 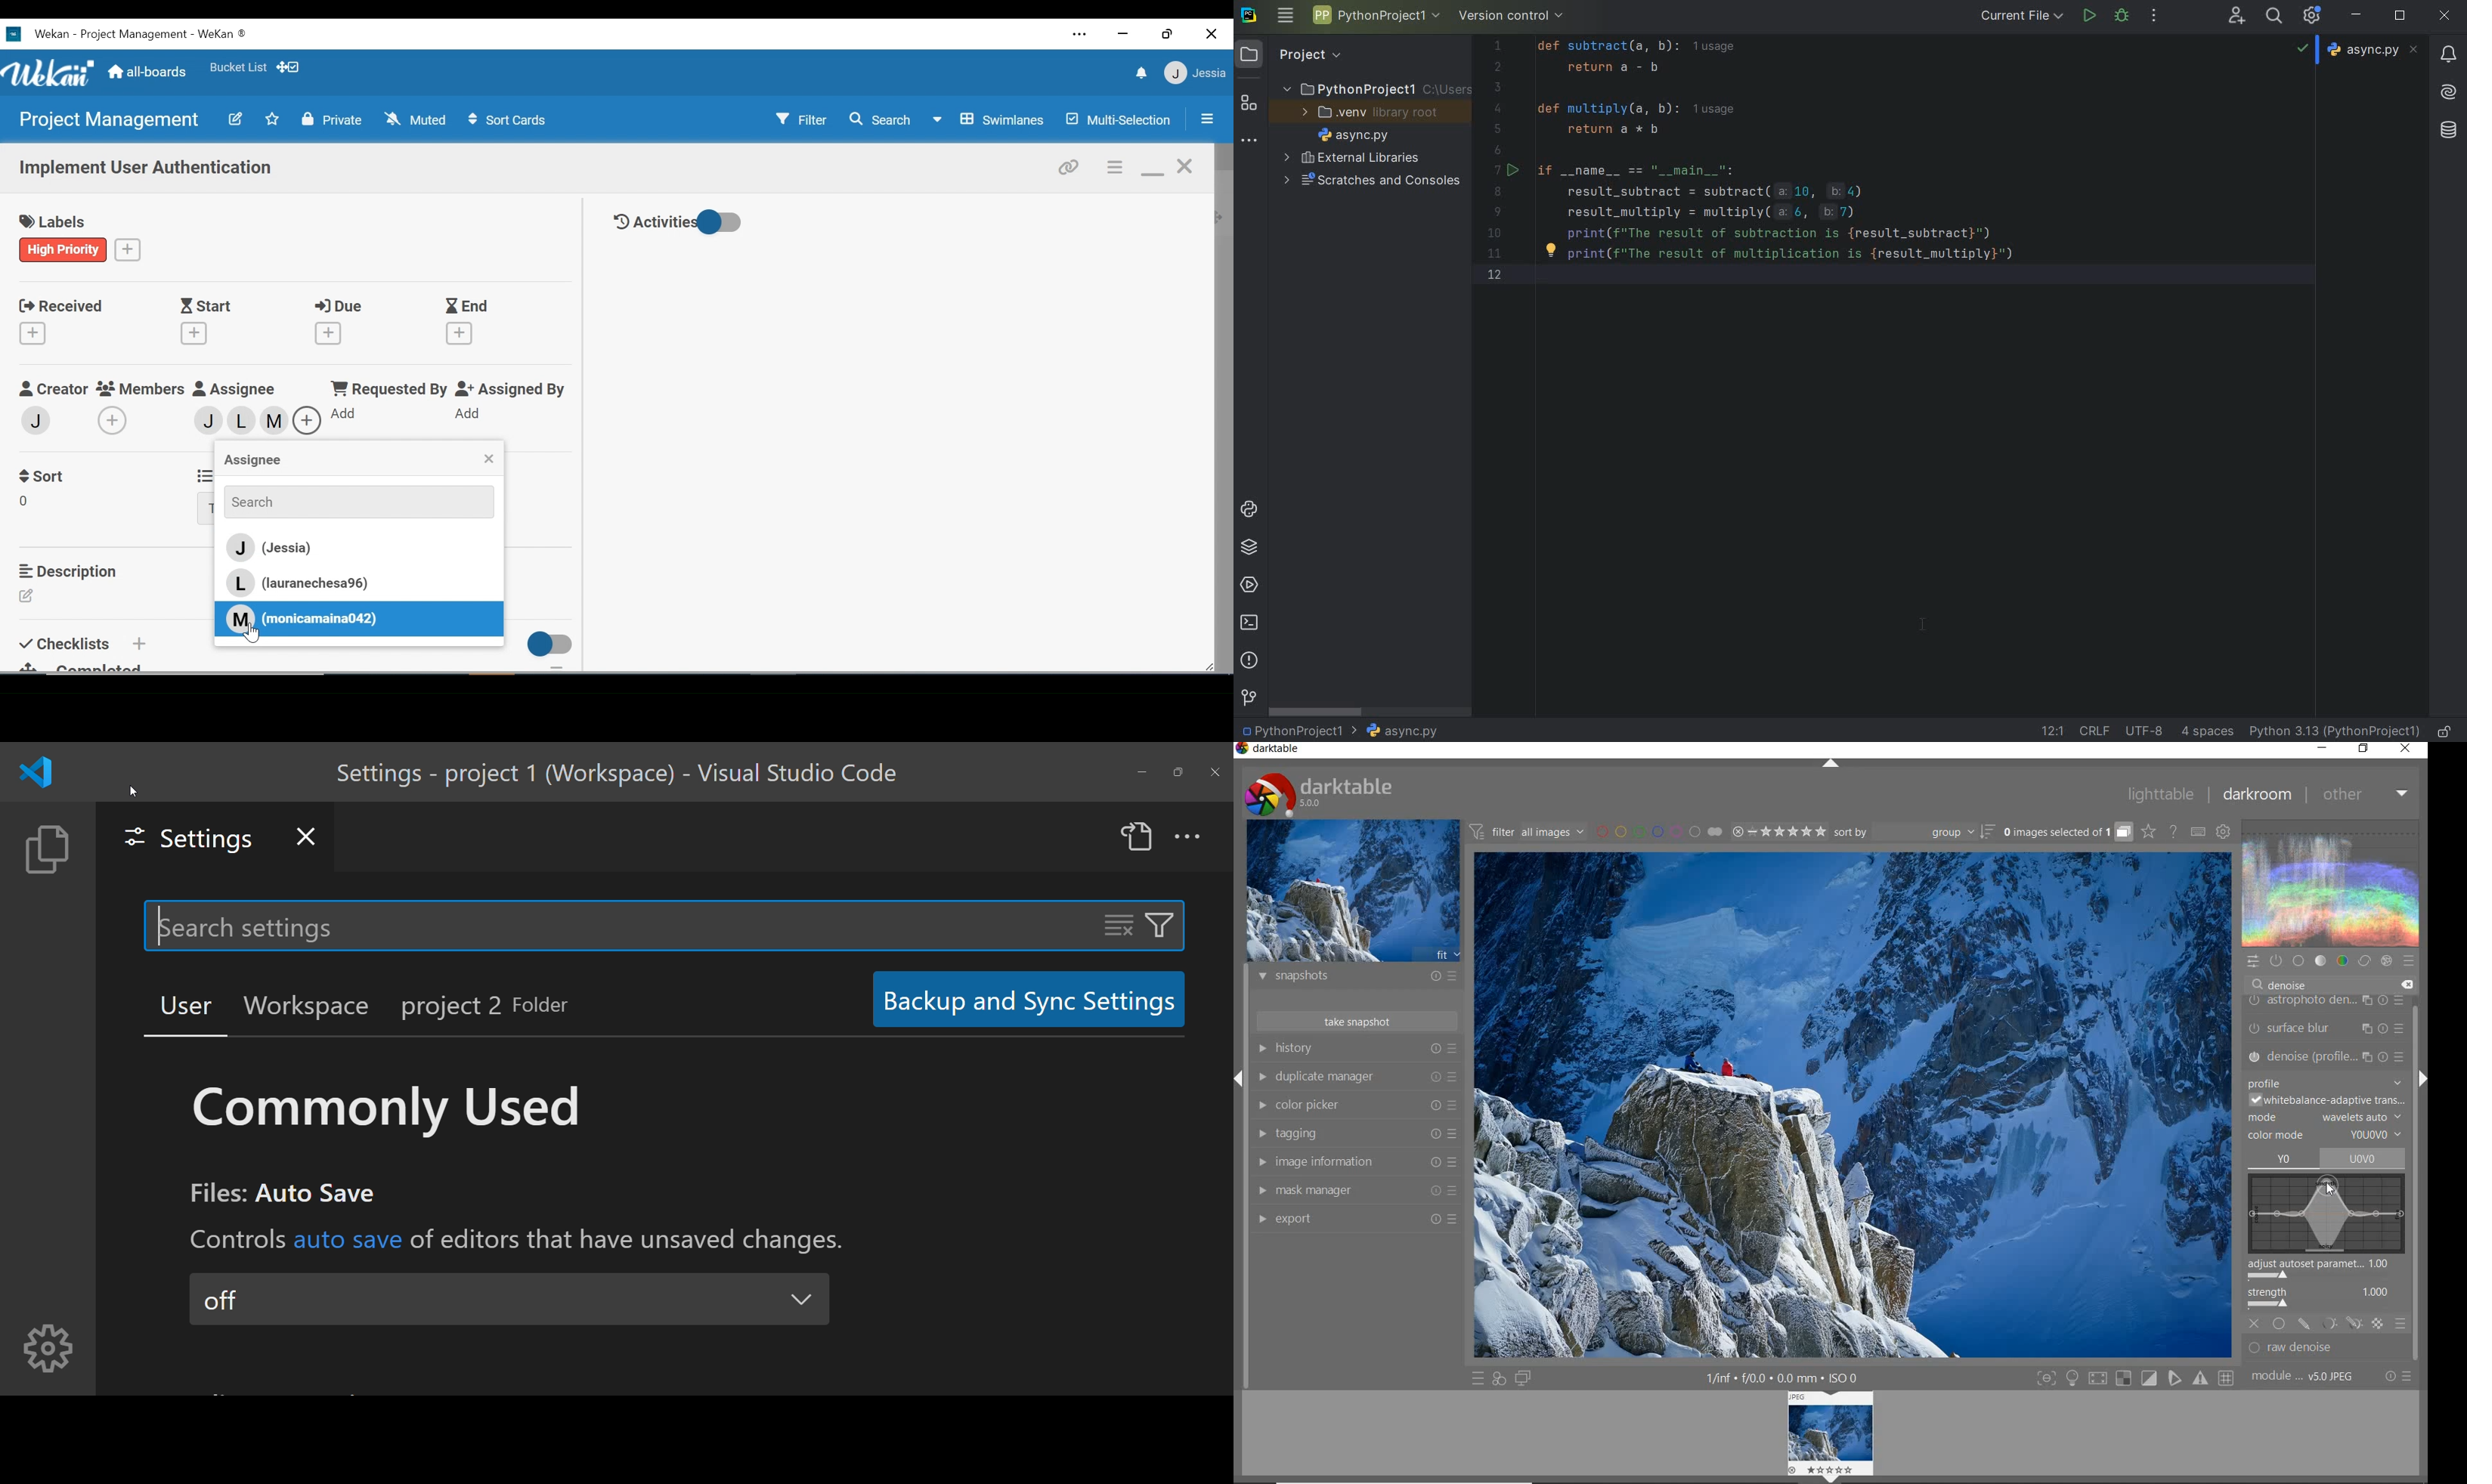 I want to click on Member, so click(x=37, y=419).